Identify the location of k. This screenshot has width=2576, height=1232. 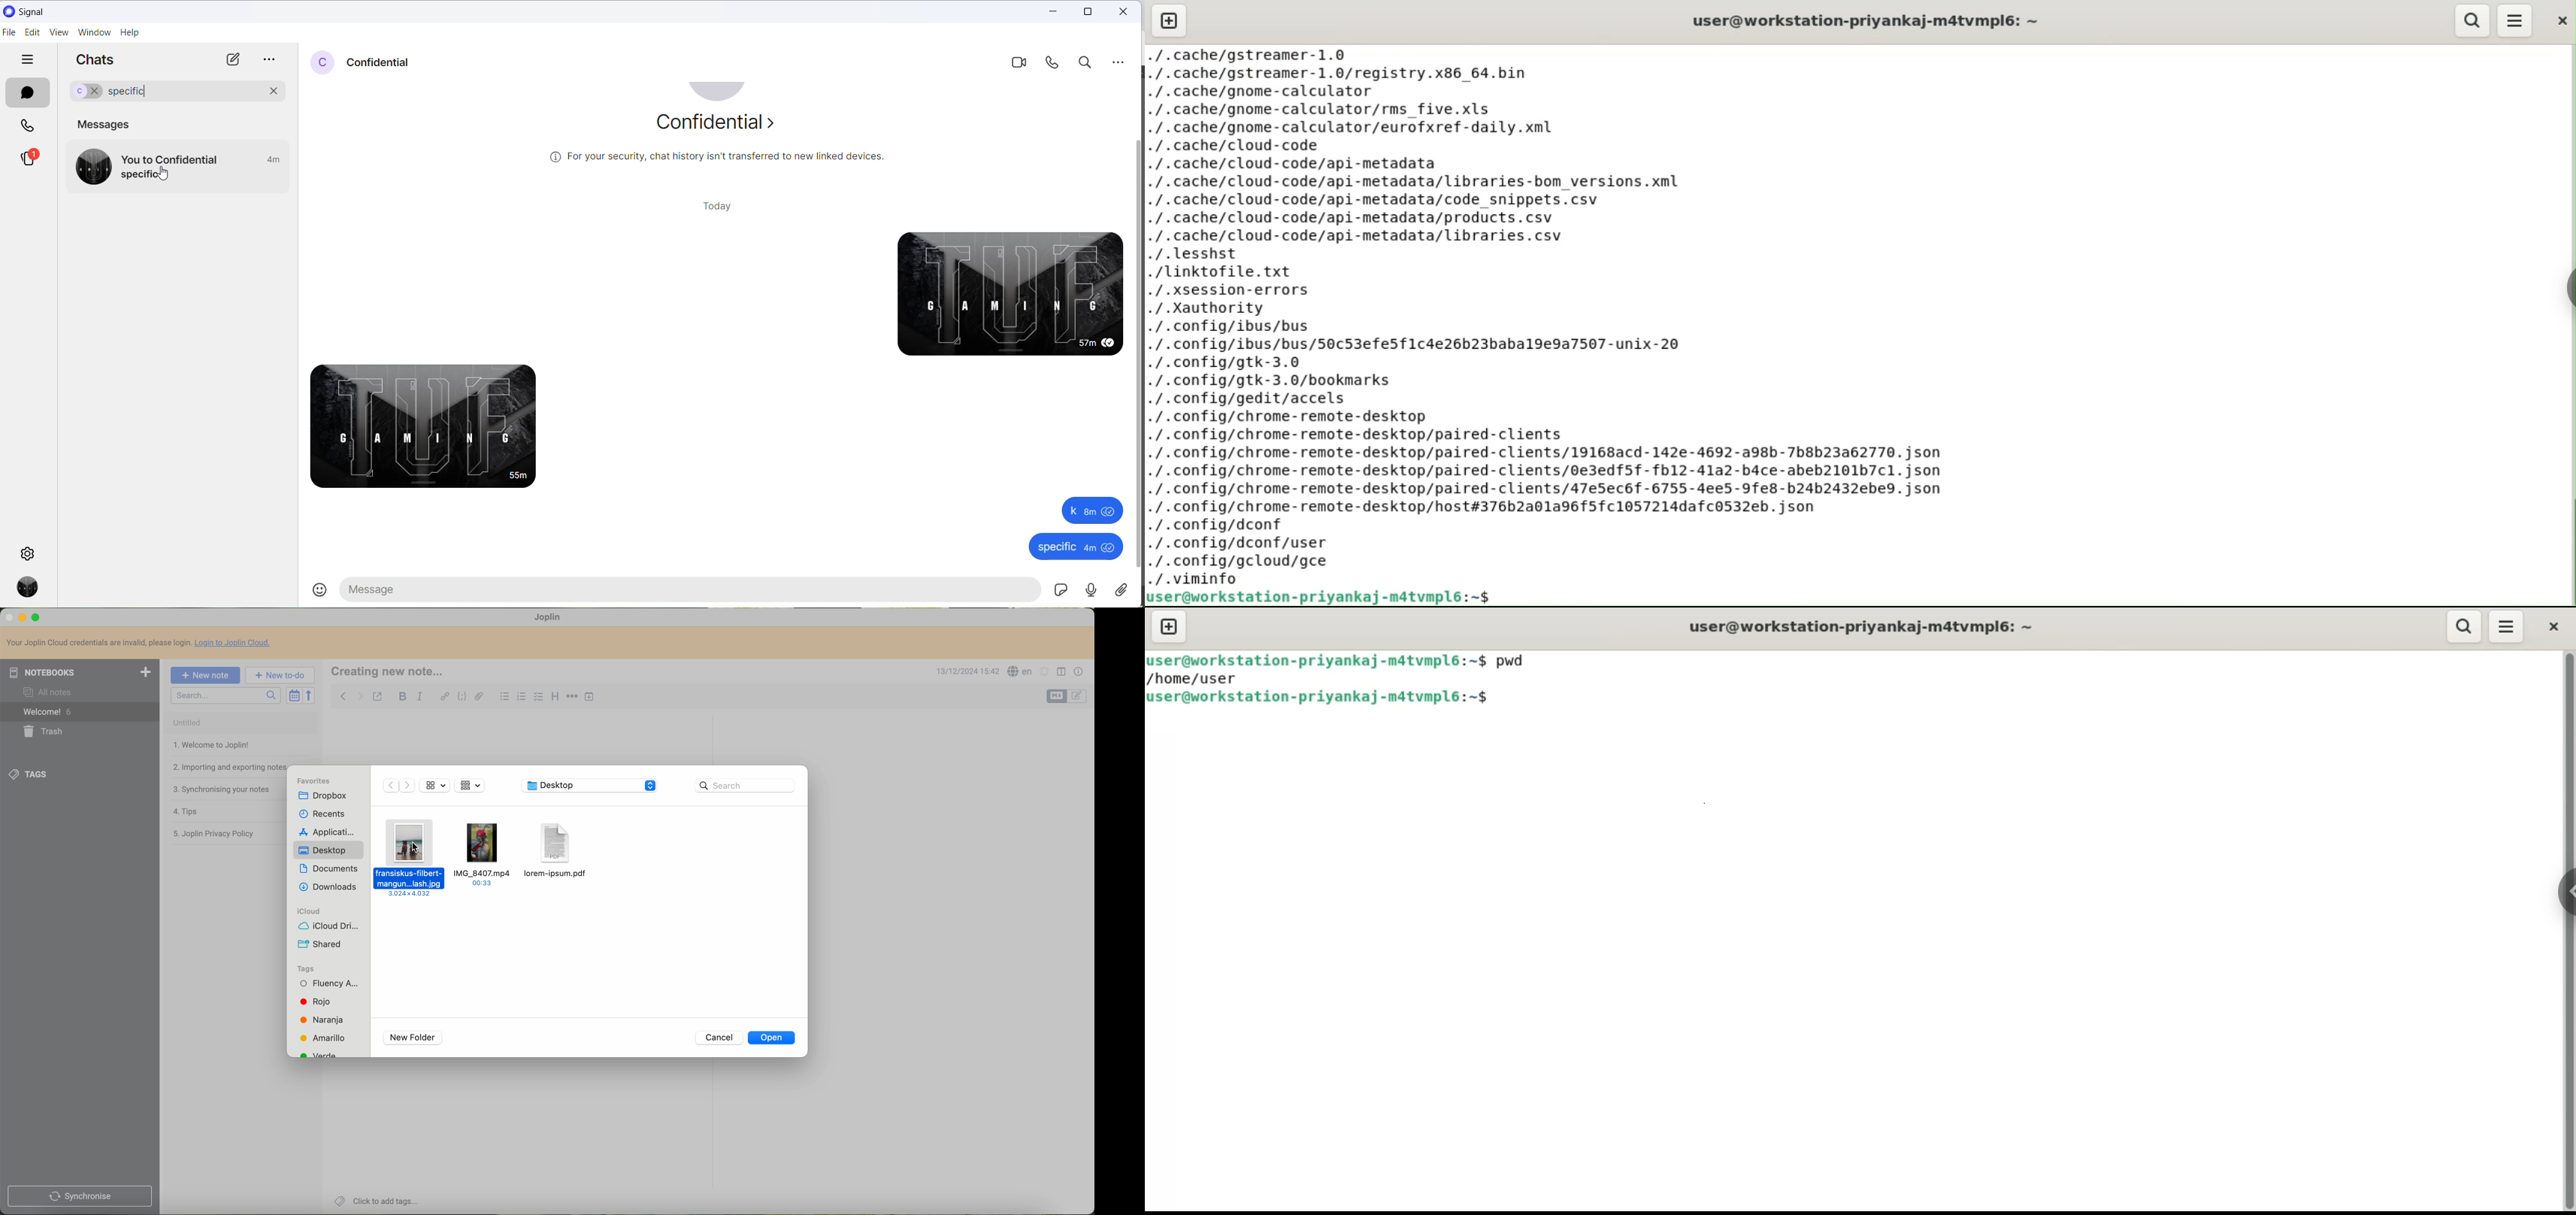
(1088, 511).